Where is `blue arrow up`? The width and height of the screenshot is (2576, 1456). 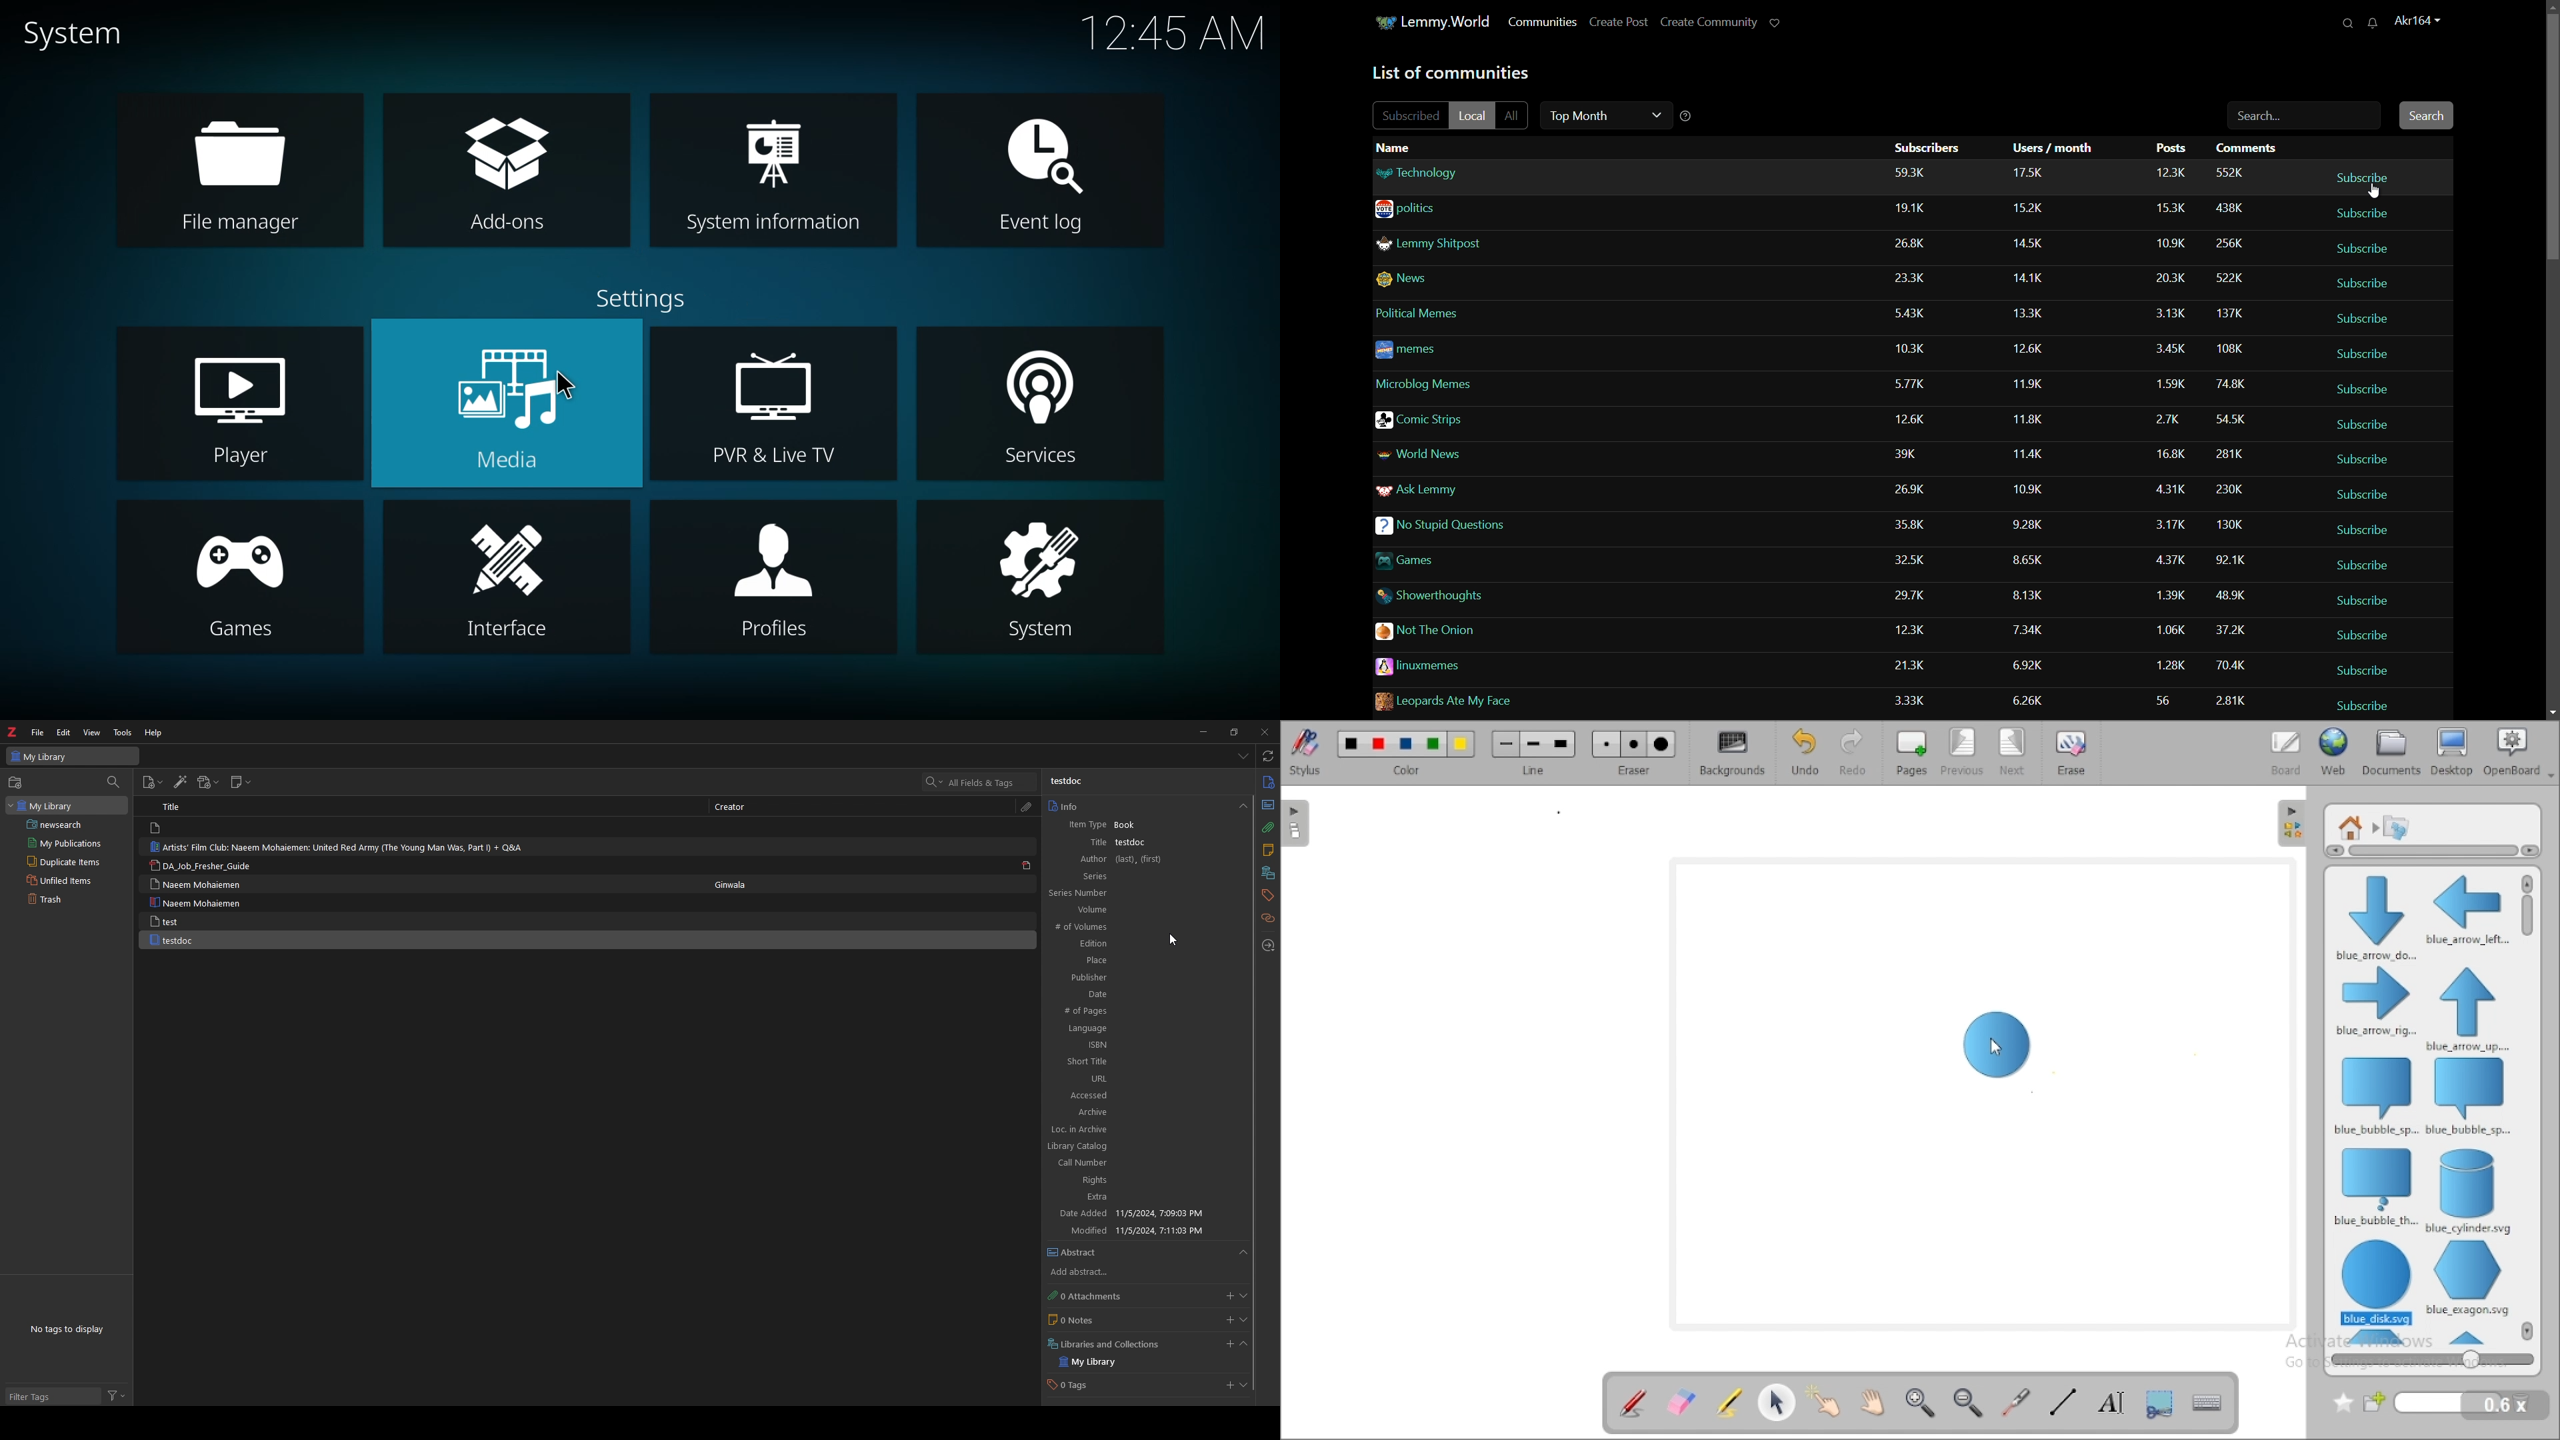 blue arrow up is located at coordinates (2468, 1009).